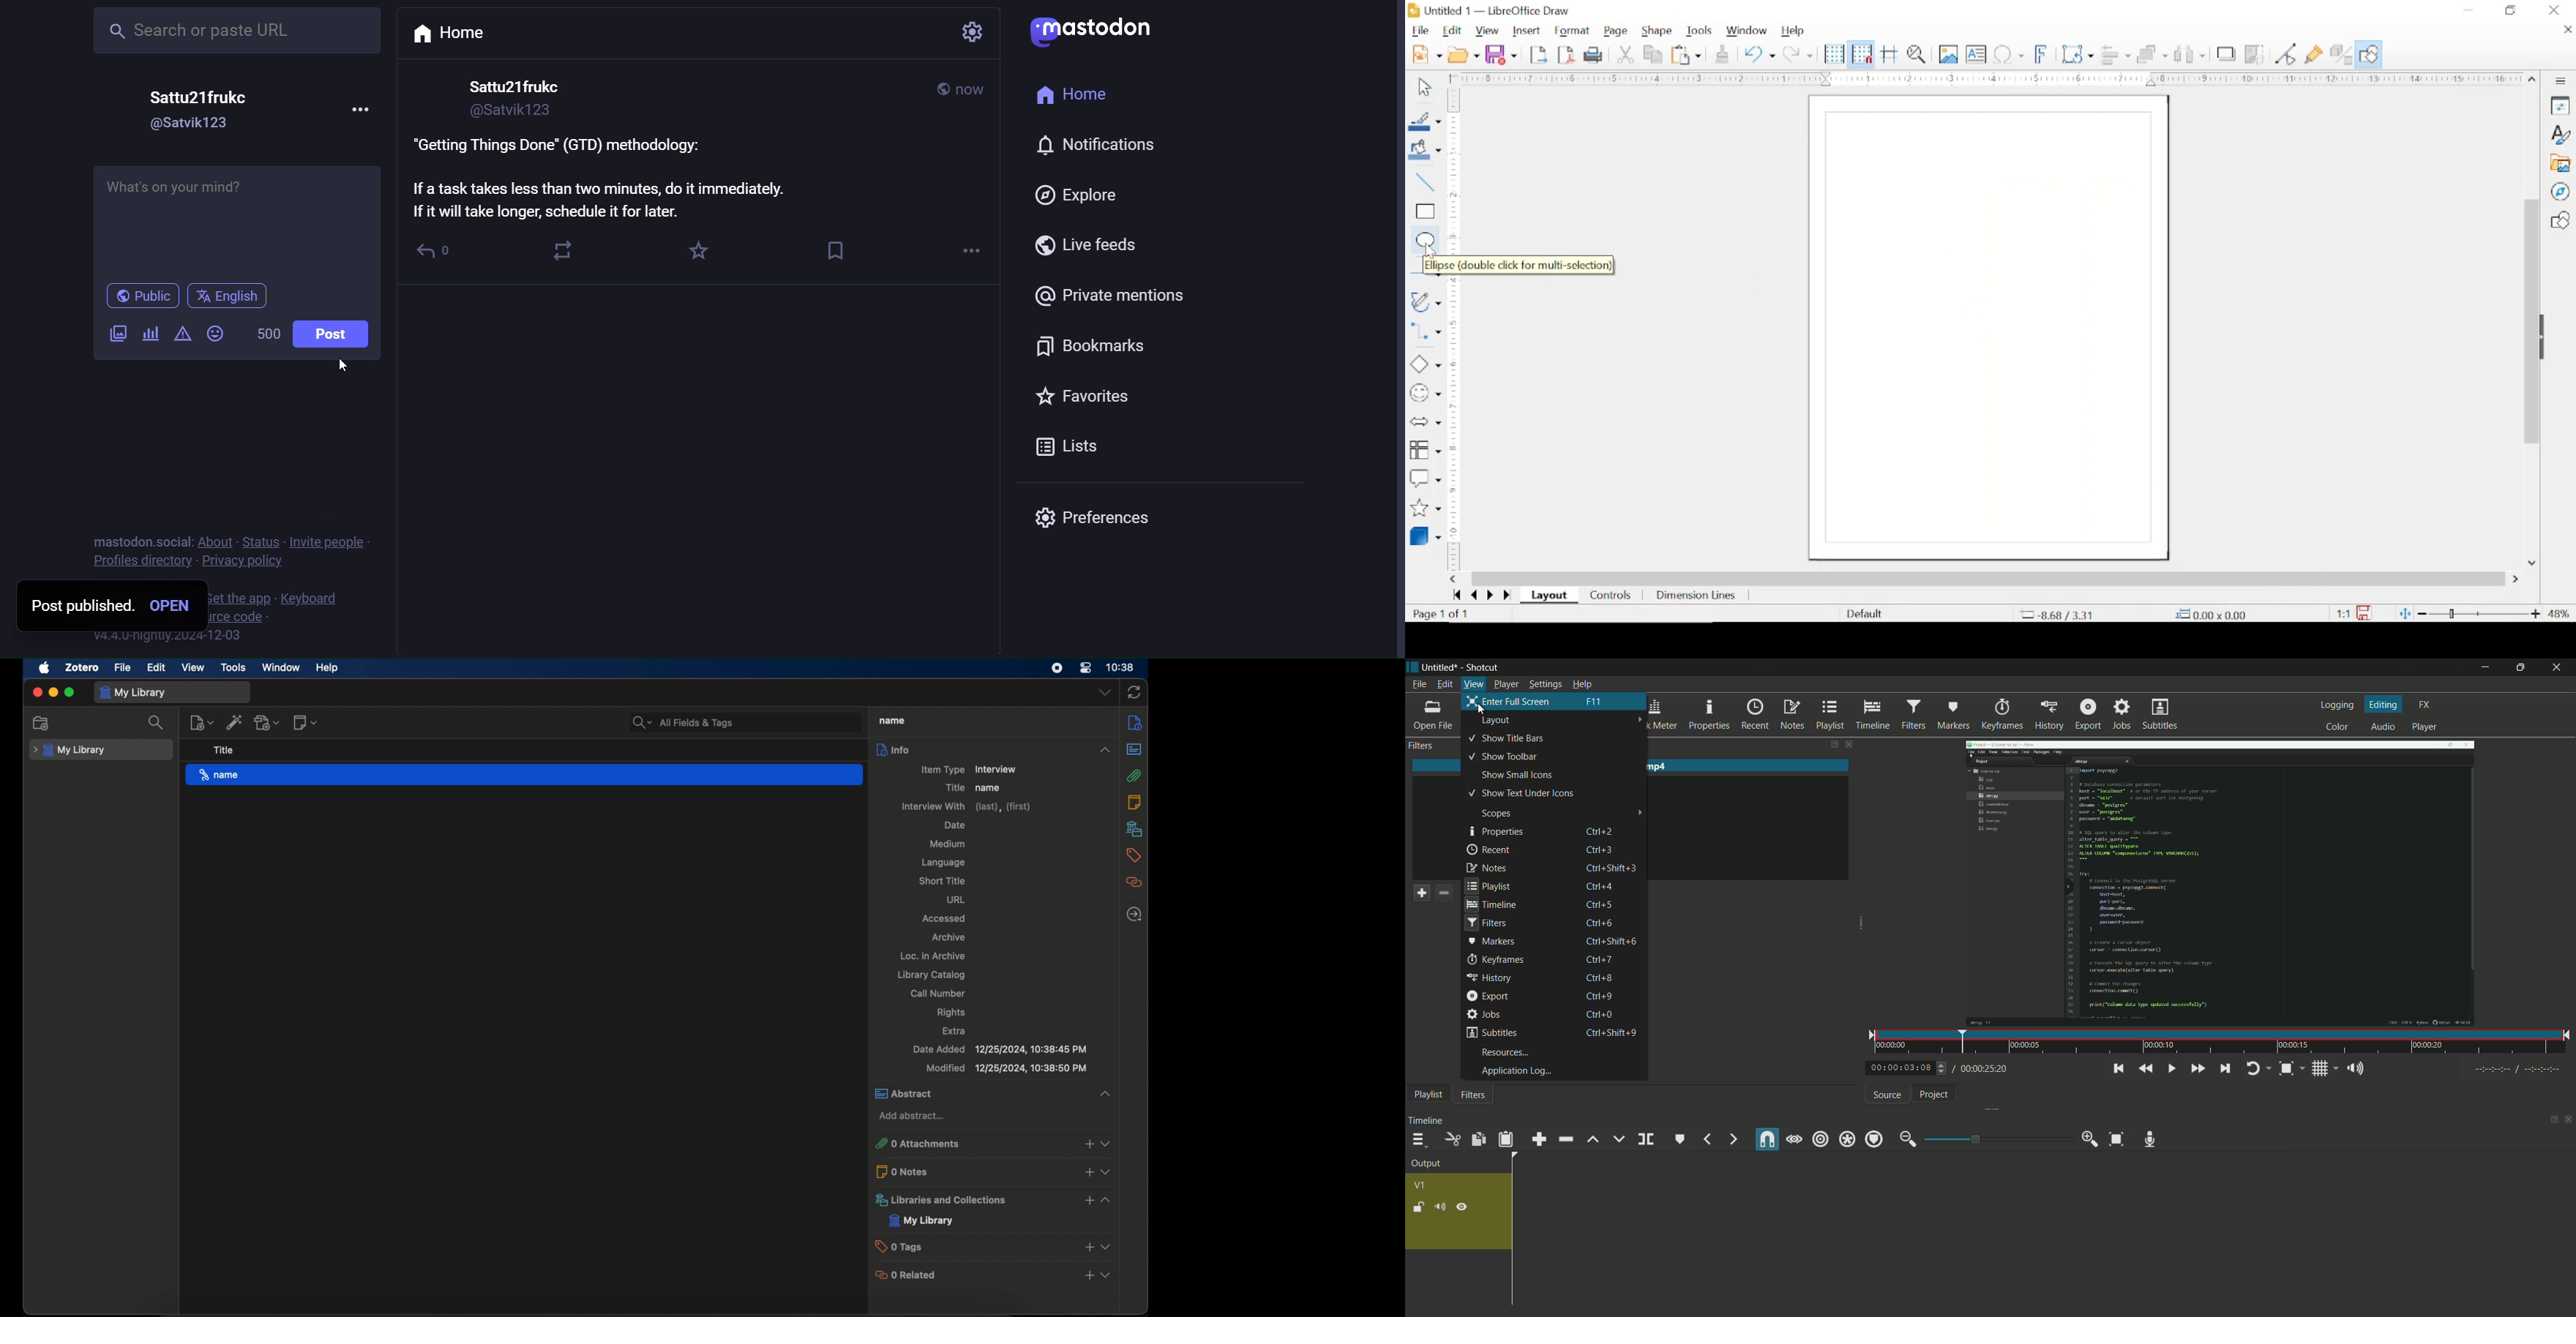 The height and width of the screenshot is (1344, 2576). I want to click on Ctrl+Shift+3, so click(1609, 867).